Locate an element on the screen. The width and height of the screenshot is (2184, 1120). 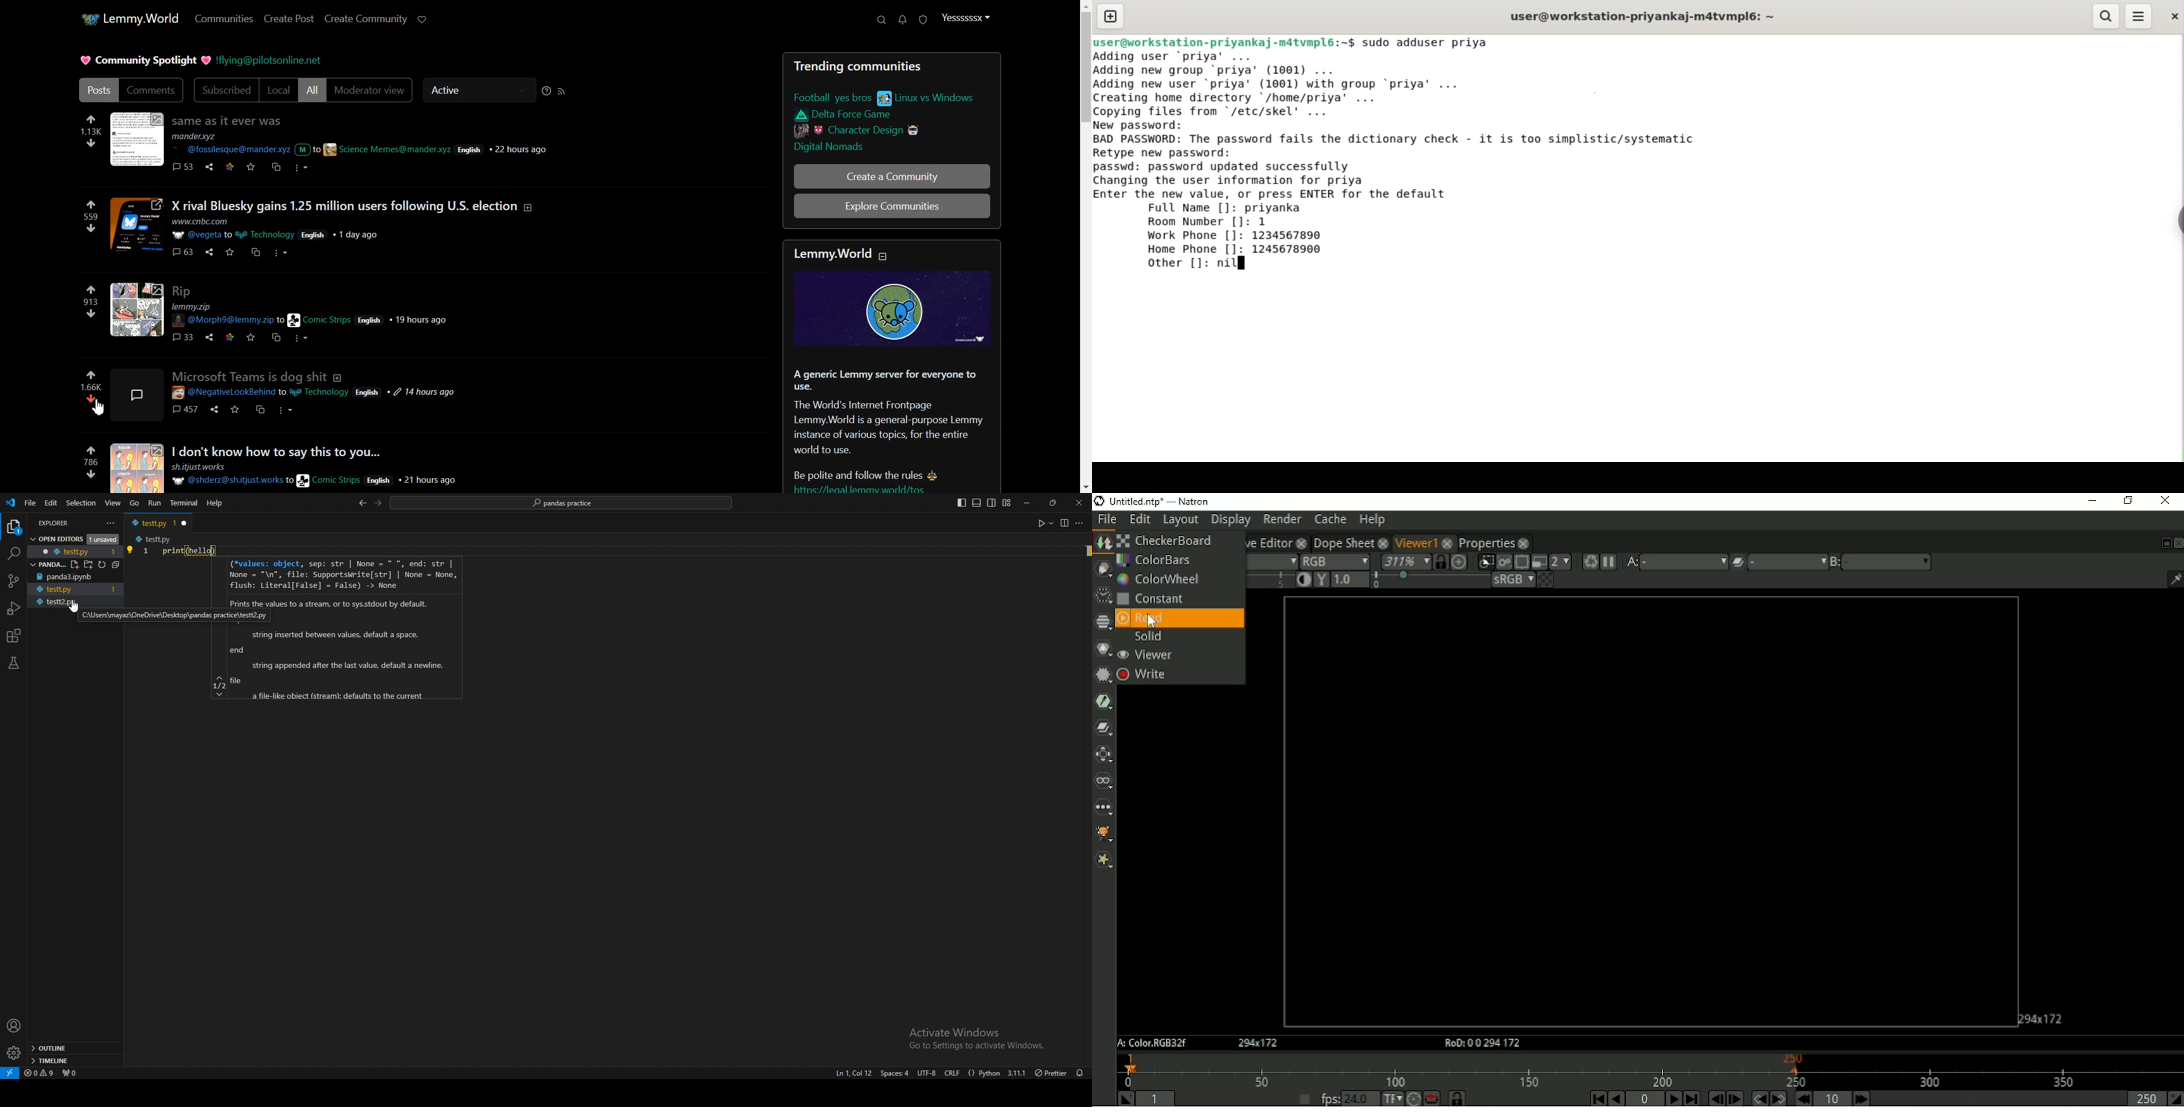
selection is located at coordinates (81, 503).